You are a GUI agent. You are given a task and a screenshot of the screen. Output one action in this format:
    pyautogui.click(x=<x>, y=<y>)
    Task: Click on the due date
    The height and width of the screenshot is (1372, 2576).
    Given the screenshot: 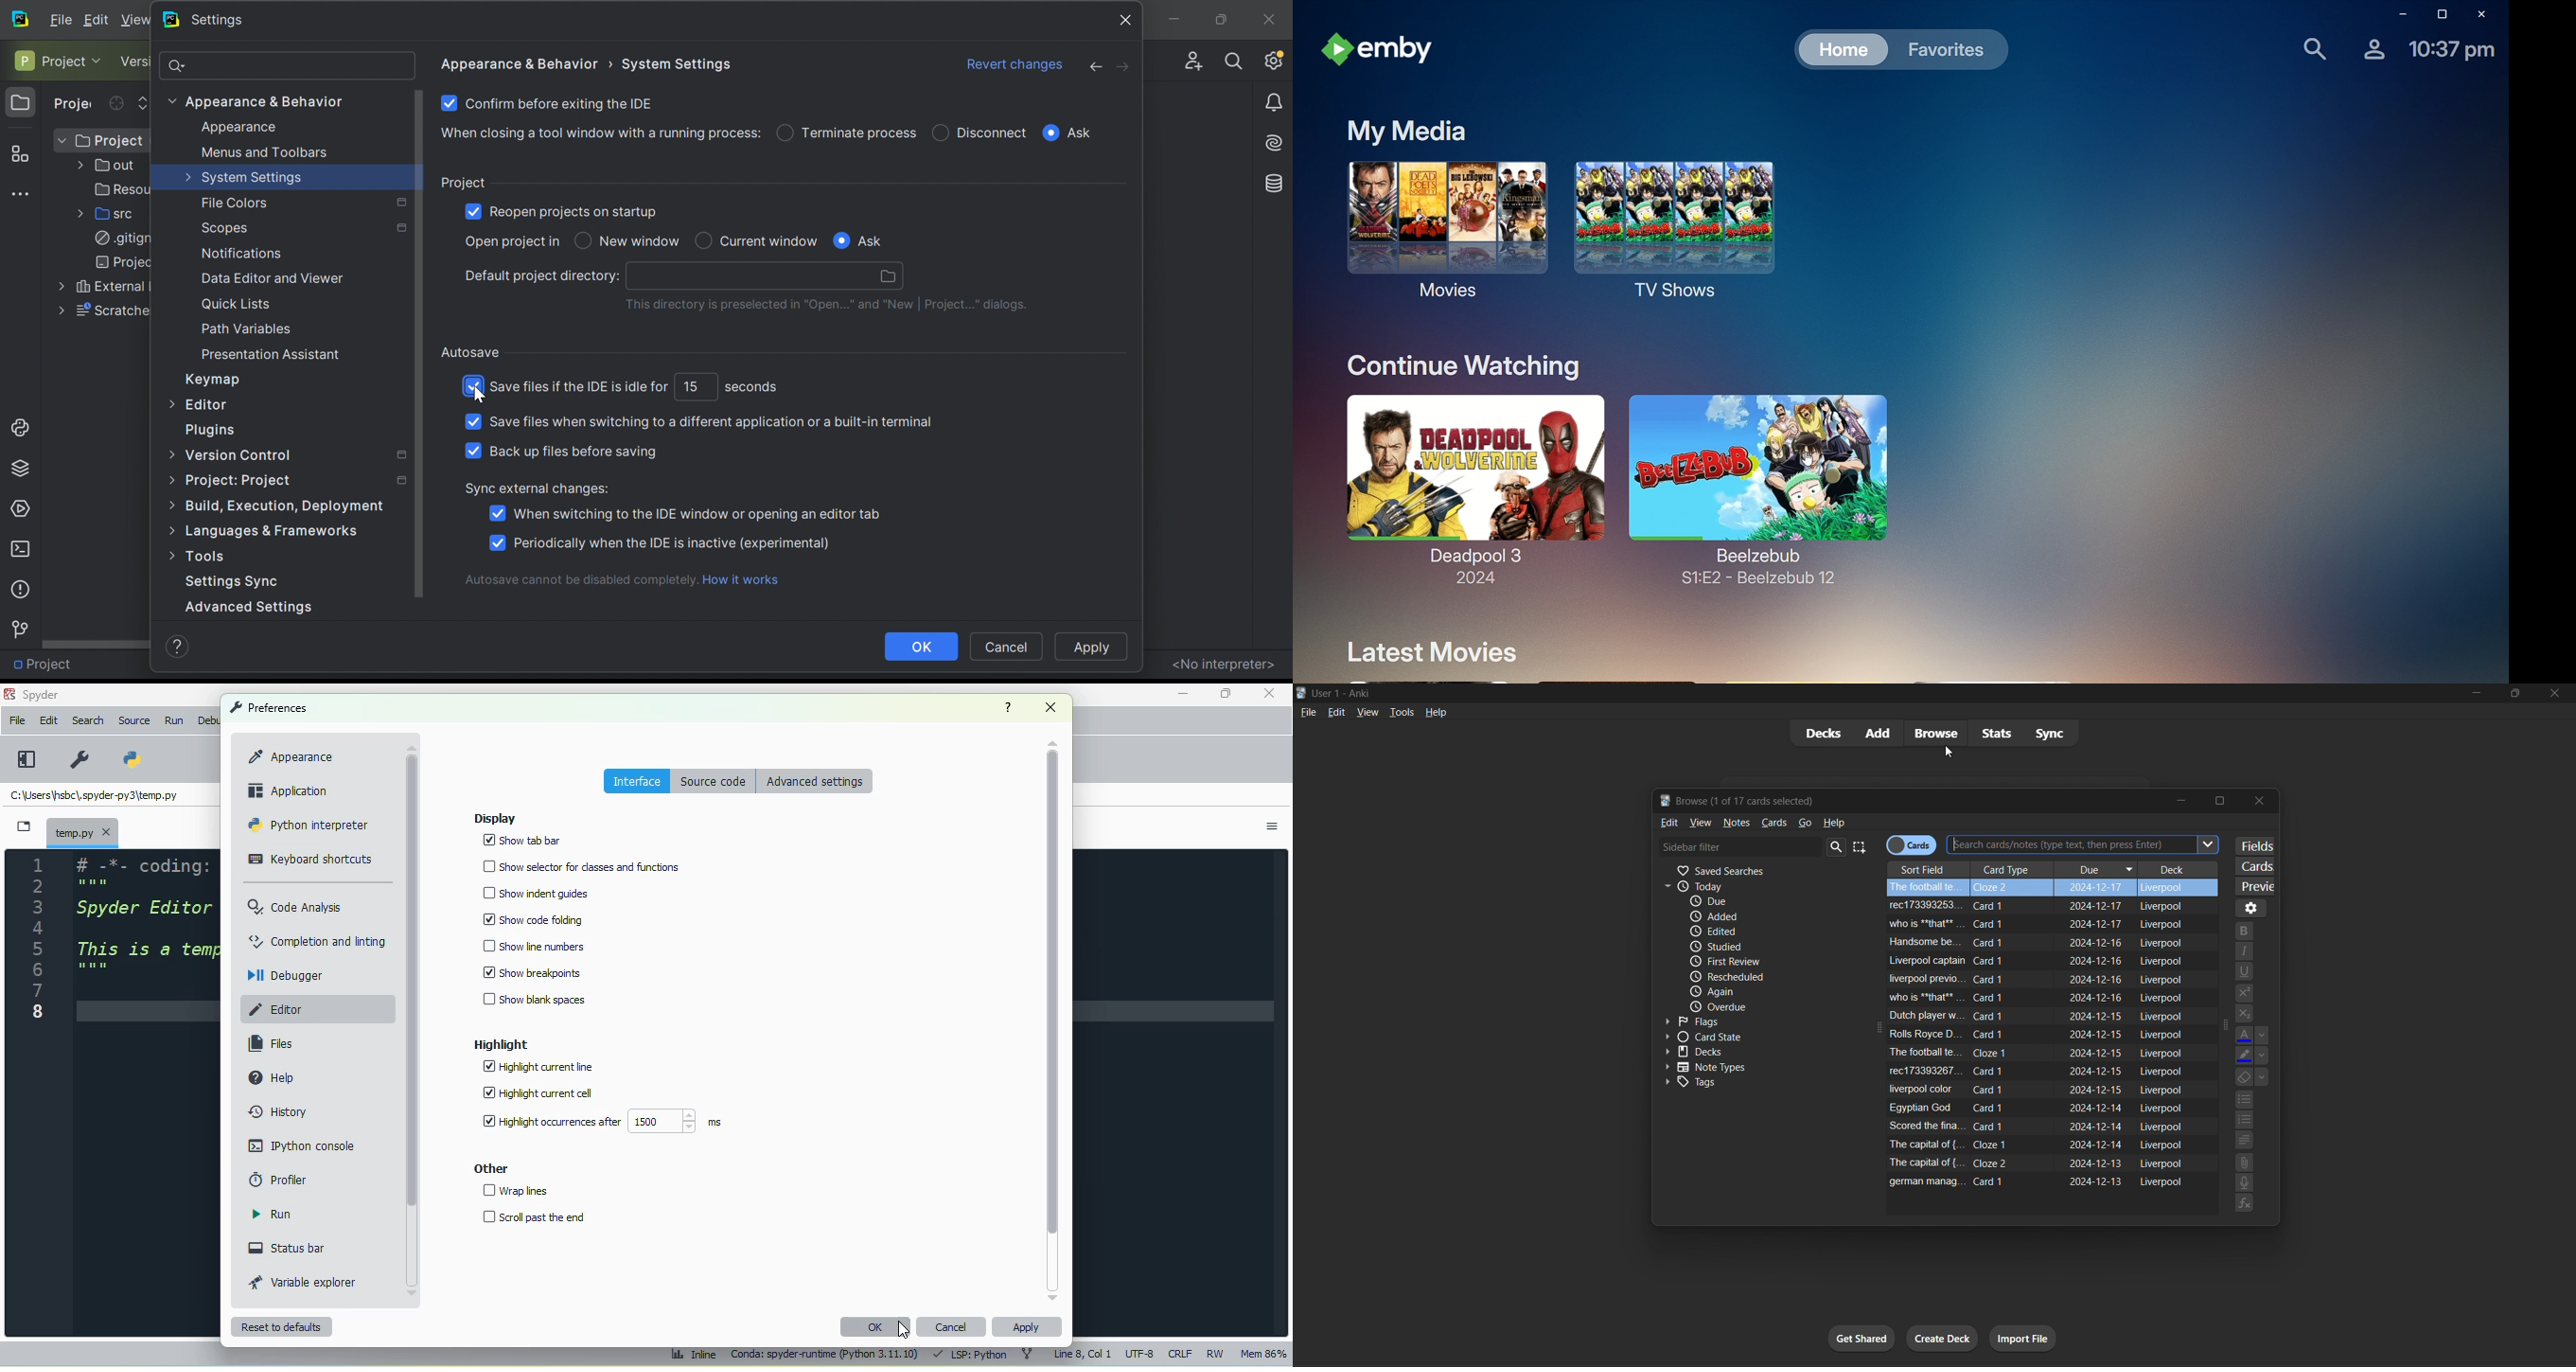 What is the action you would take?
    pyautogui.click(x=2094, y=1162)
    